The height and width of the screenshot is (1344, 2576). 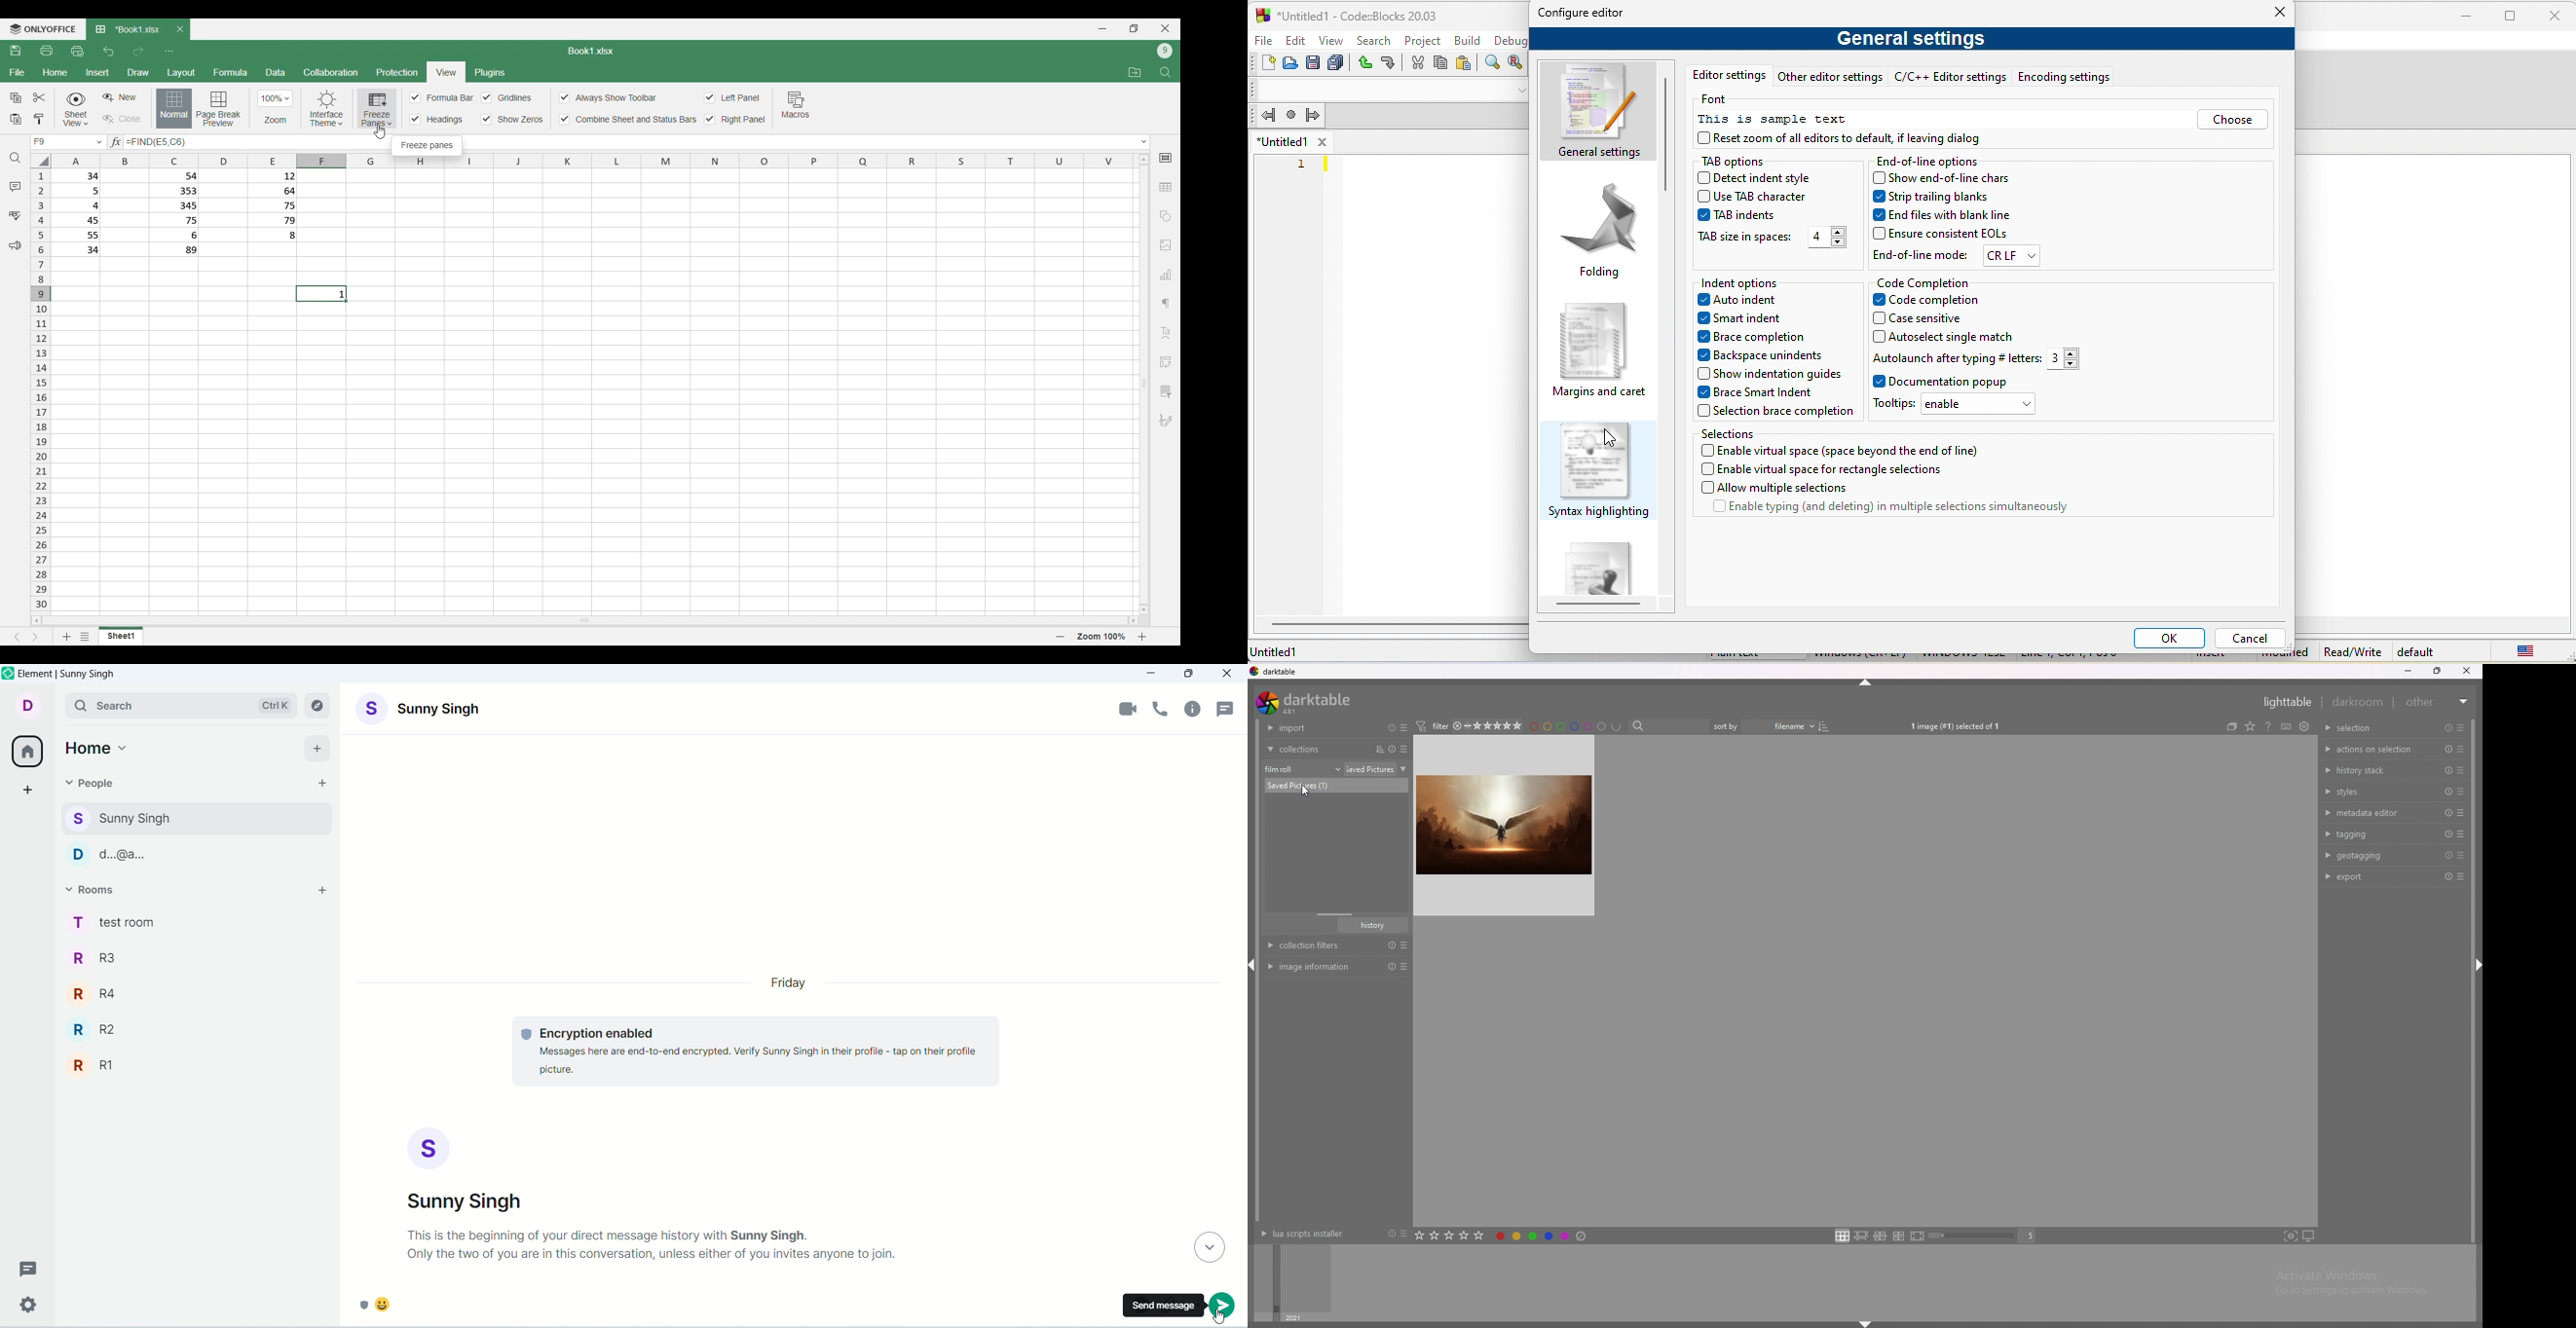 I want to click on zoomable lighttable layout, so click(x=1861, y=1236).